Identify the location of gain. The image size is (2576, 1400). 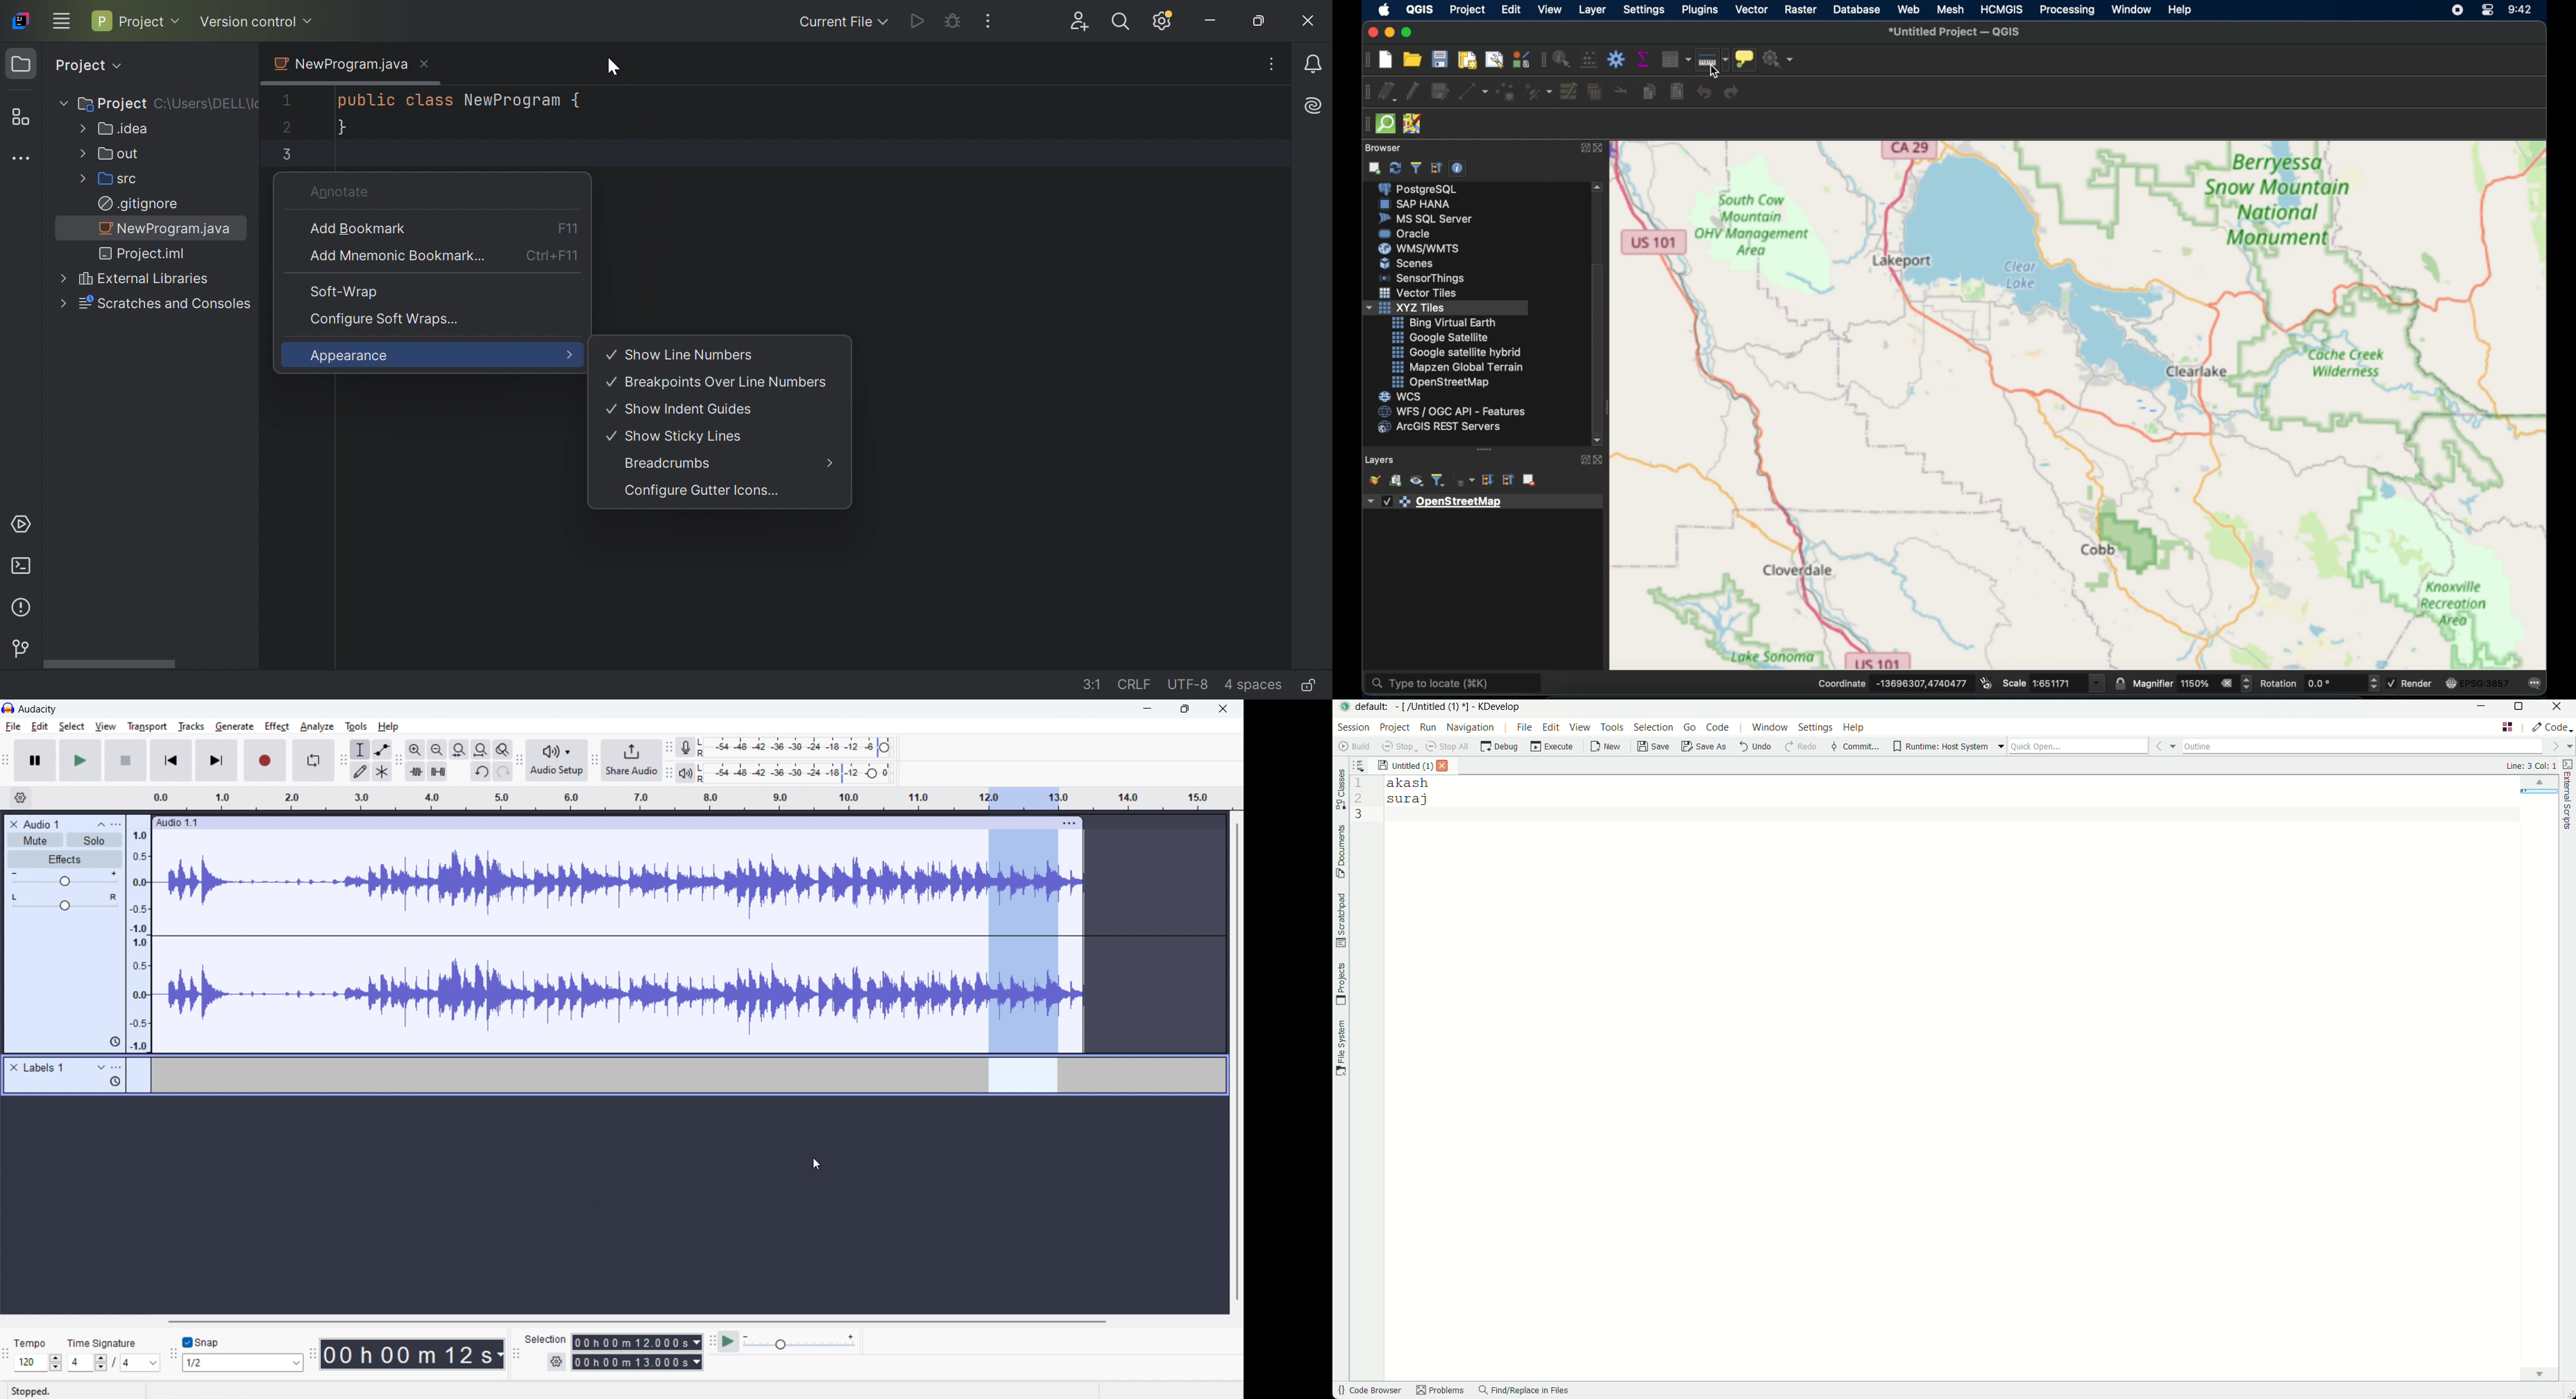
(65, 879).